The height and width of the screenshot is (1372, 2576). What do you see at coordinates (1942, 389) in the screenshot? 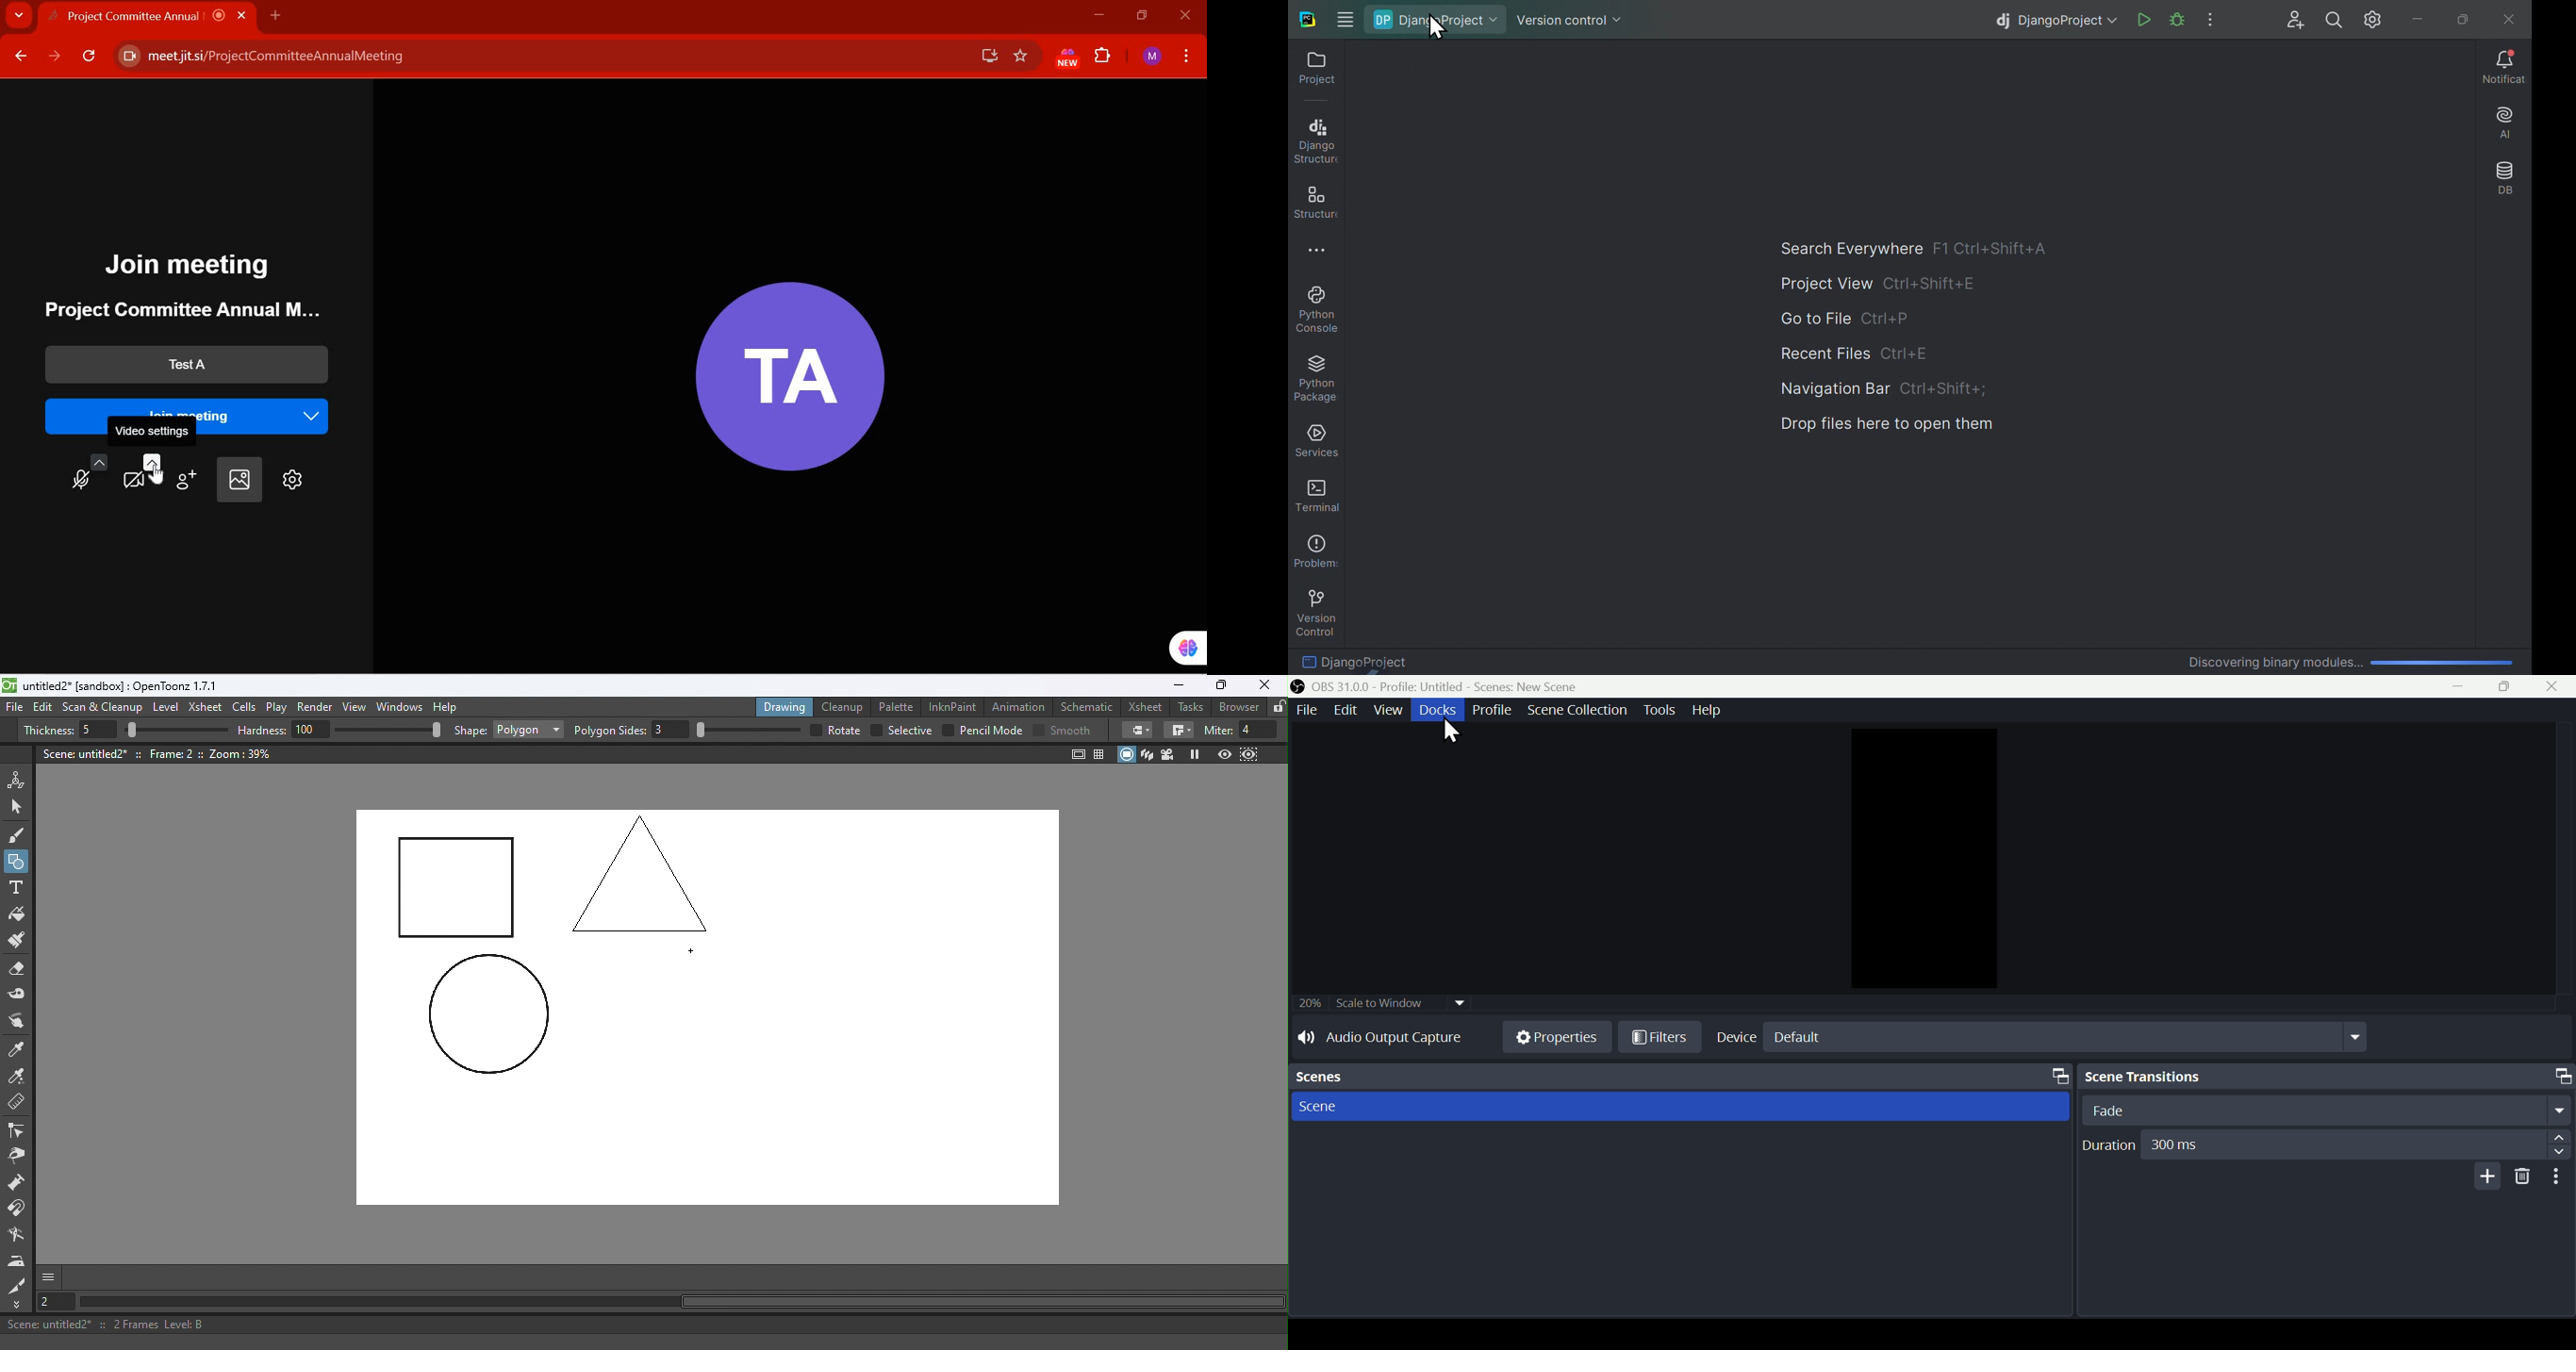
I see `shortcut` at bounding box center [1942, 389].